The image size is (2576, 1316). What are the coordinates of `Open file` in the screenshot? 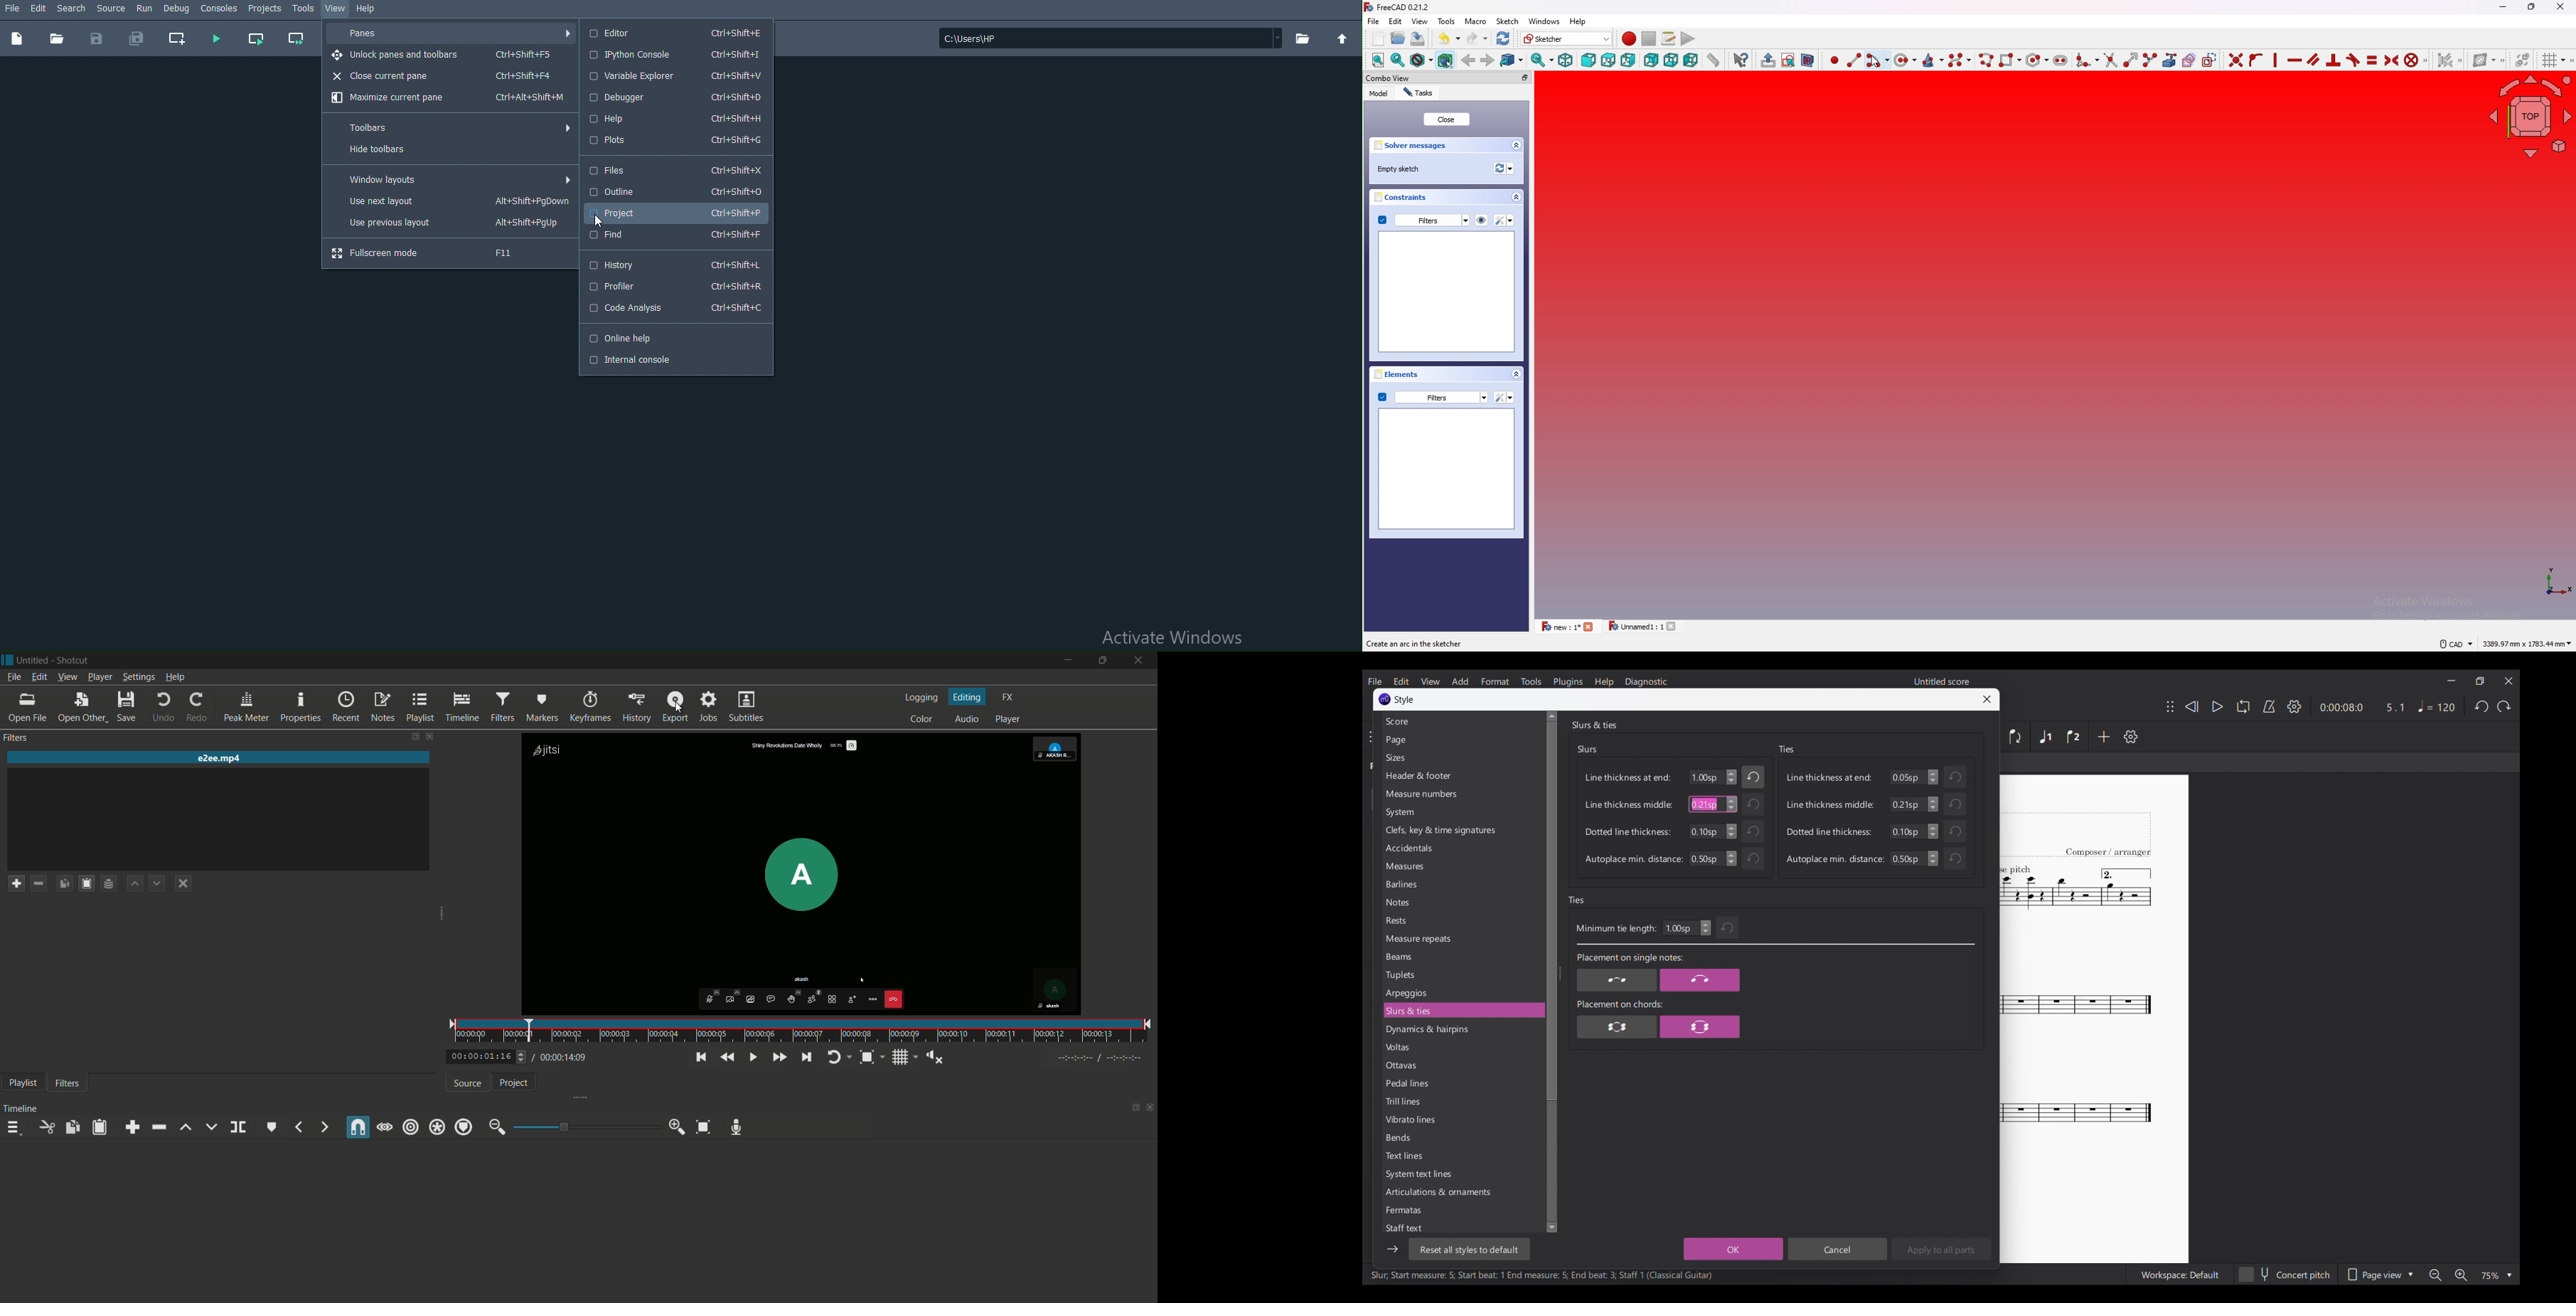 It's located at (57, 38).